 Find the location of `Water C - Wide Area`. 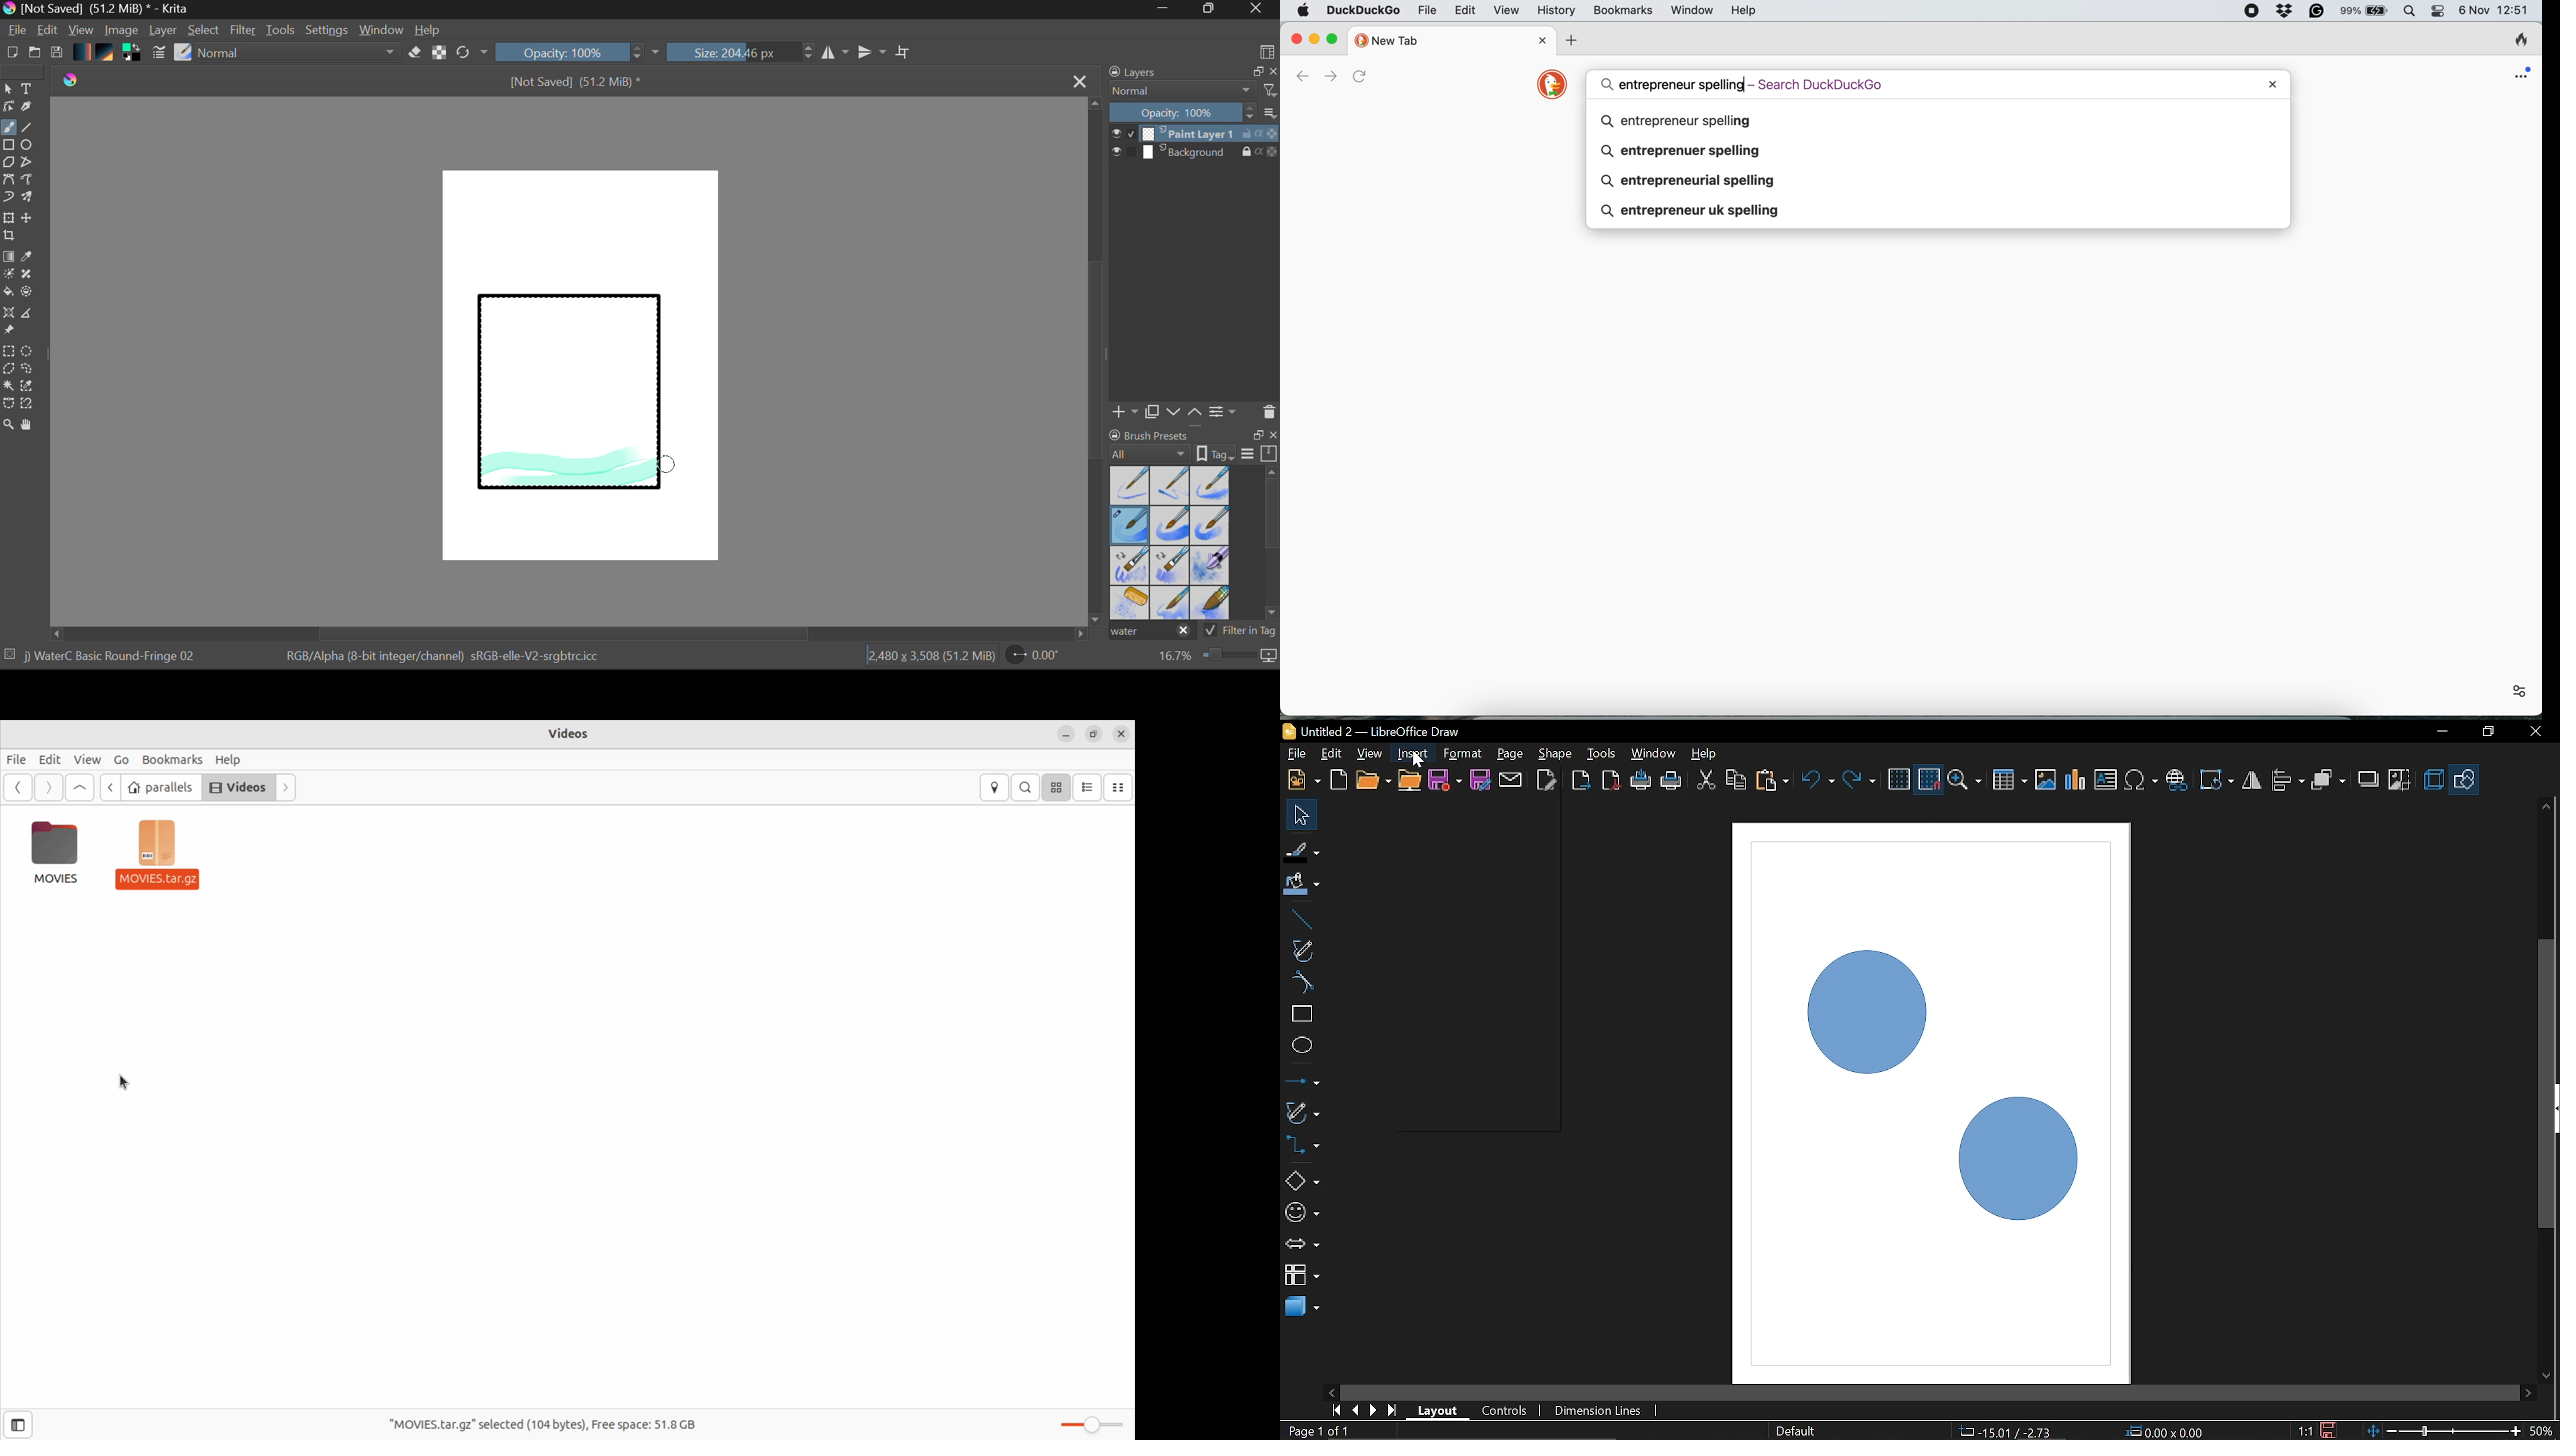

Water C - Wide Area is located at coordinates (1212, 604).